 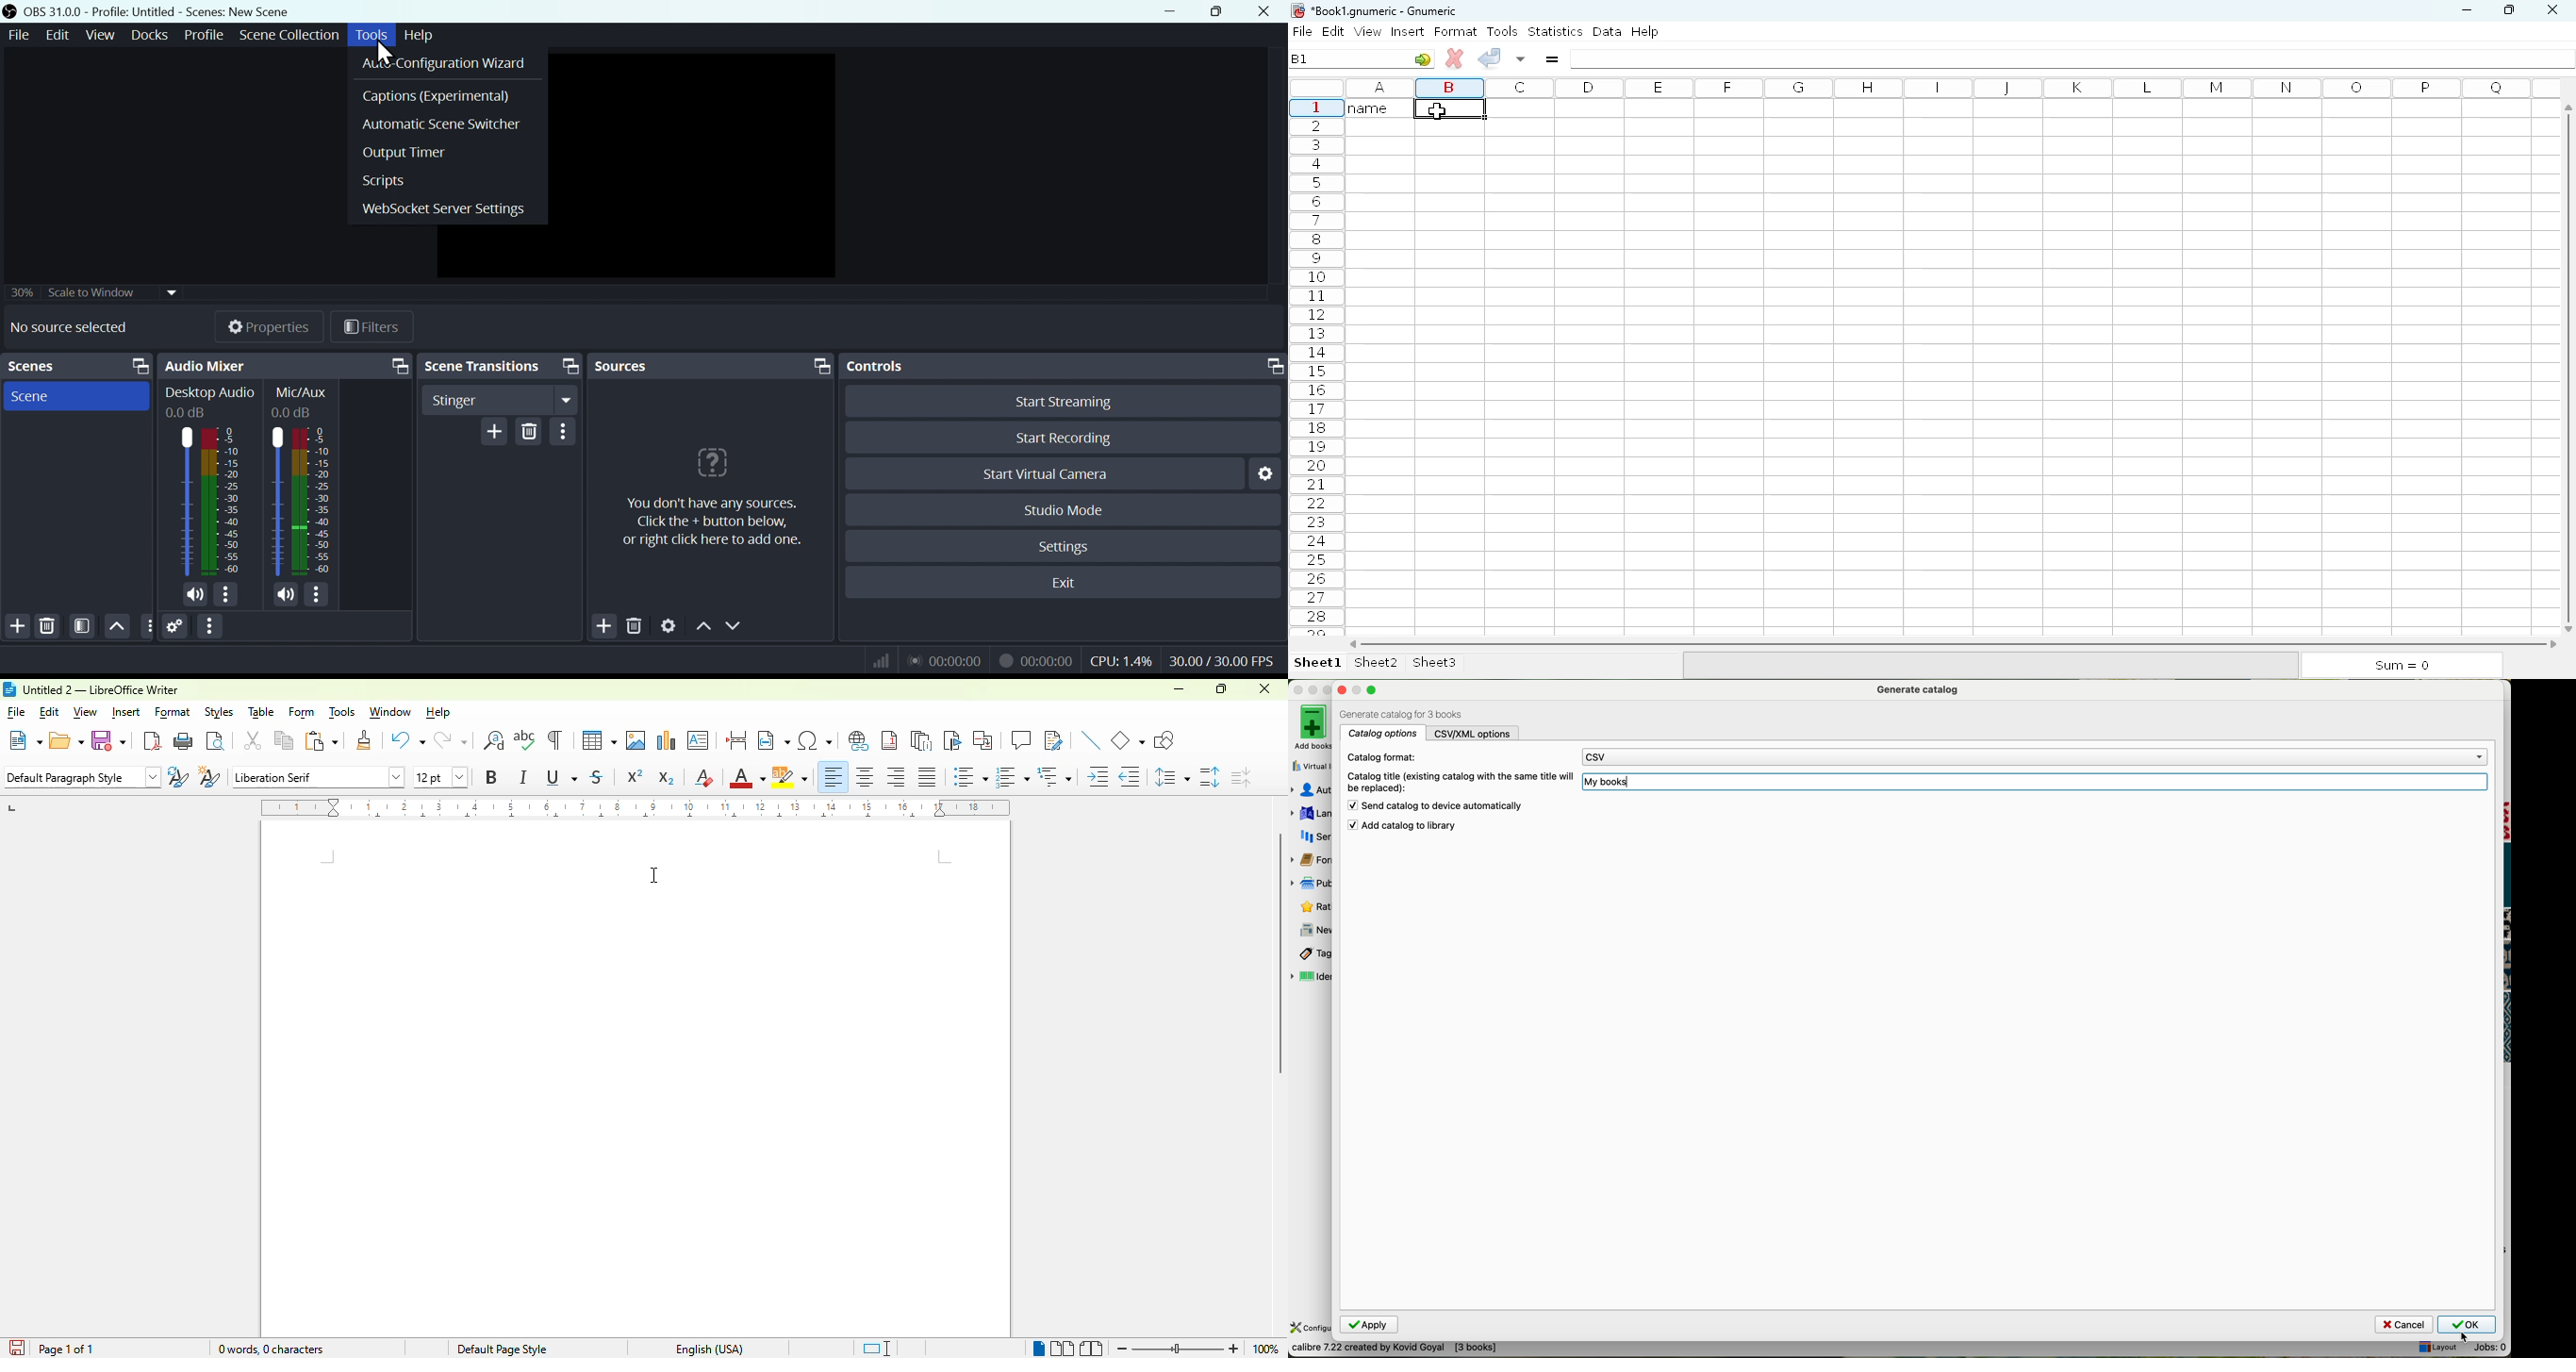 What do you see at coordinates (1644, 32) in the screenshot?
I see `help` at bounding box center [1644, 32].